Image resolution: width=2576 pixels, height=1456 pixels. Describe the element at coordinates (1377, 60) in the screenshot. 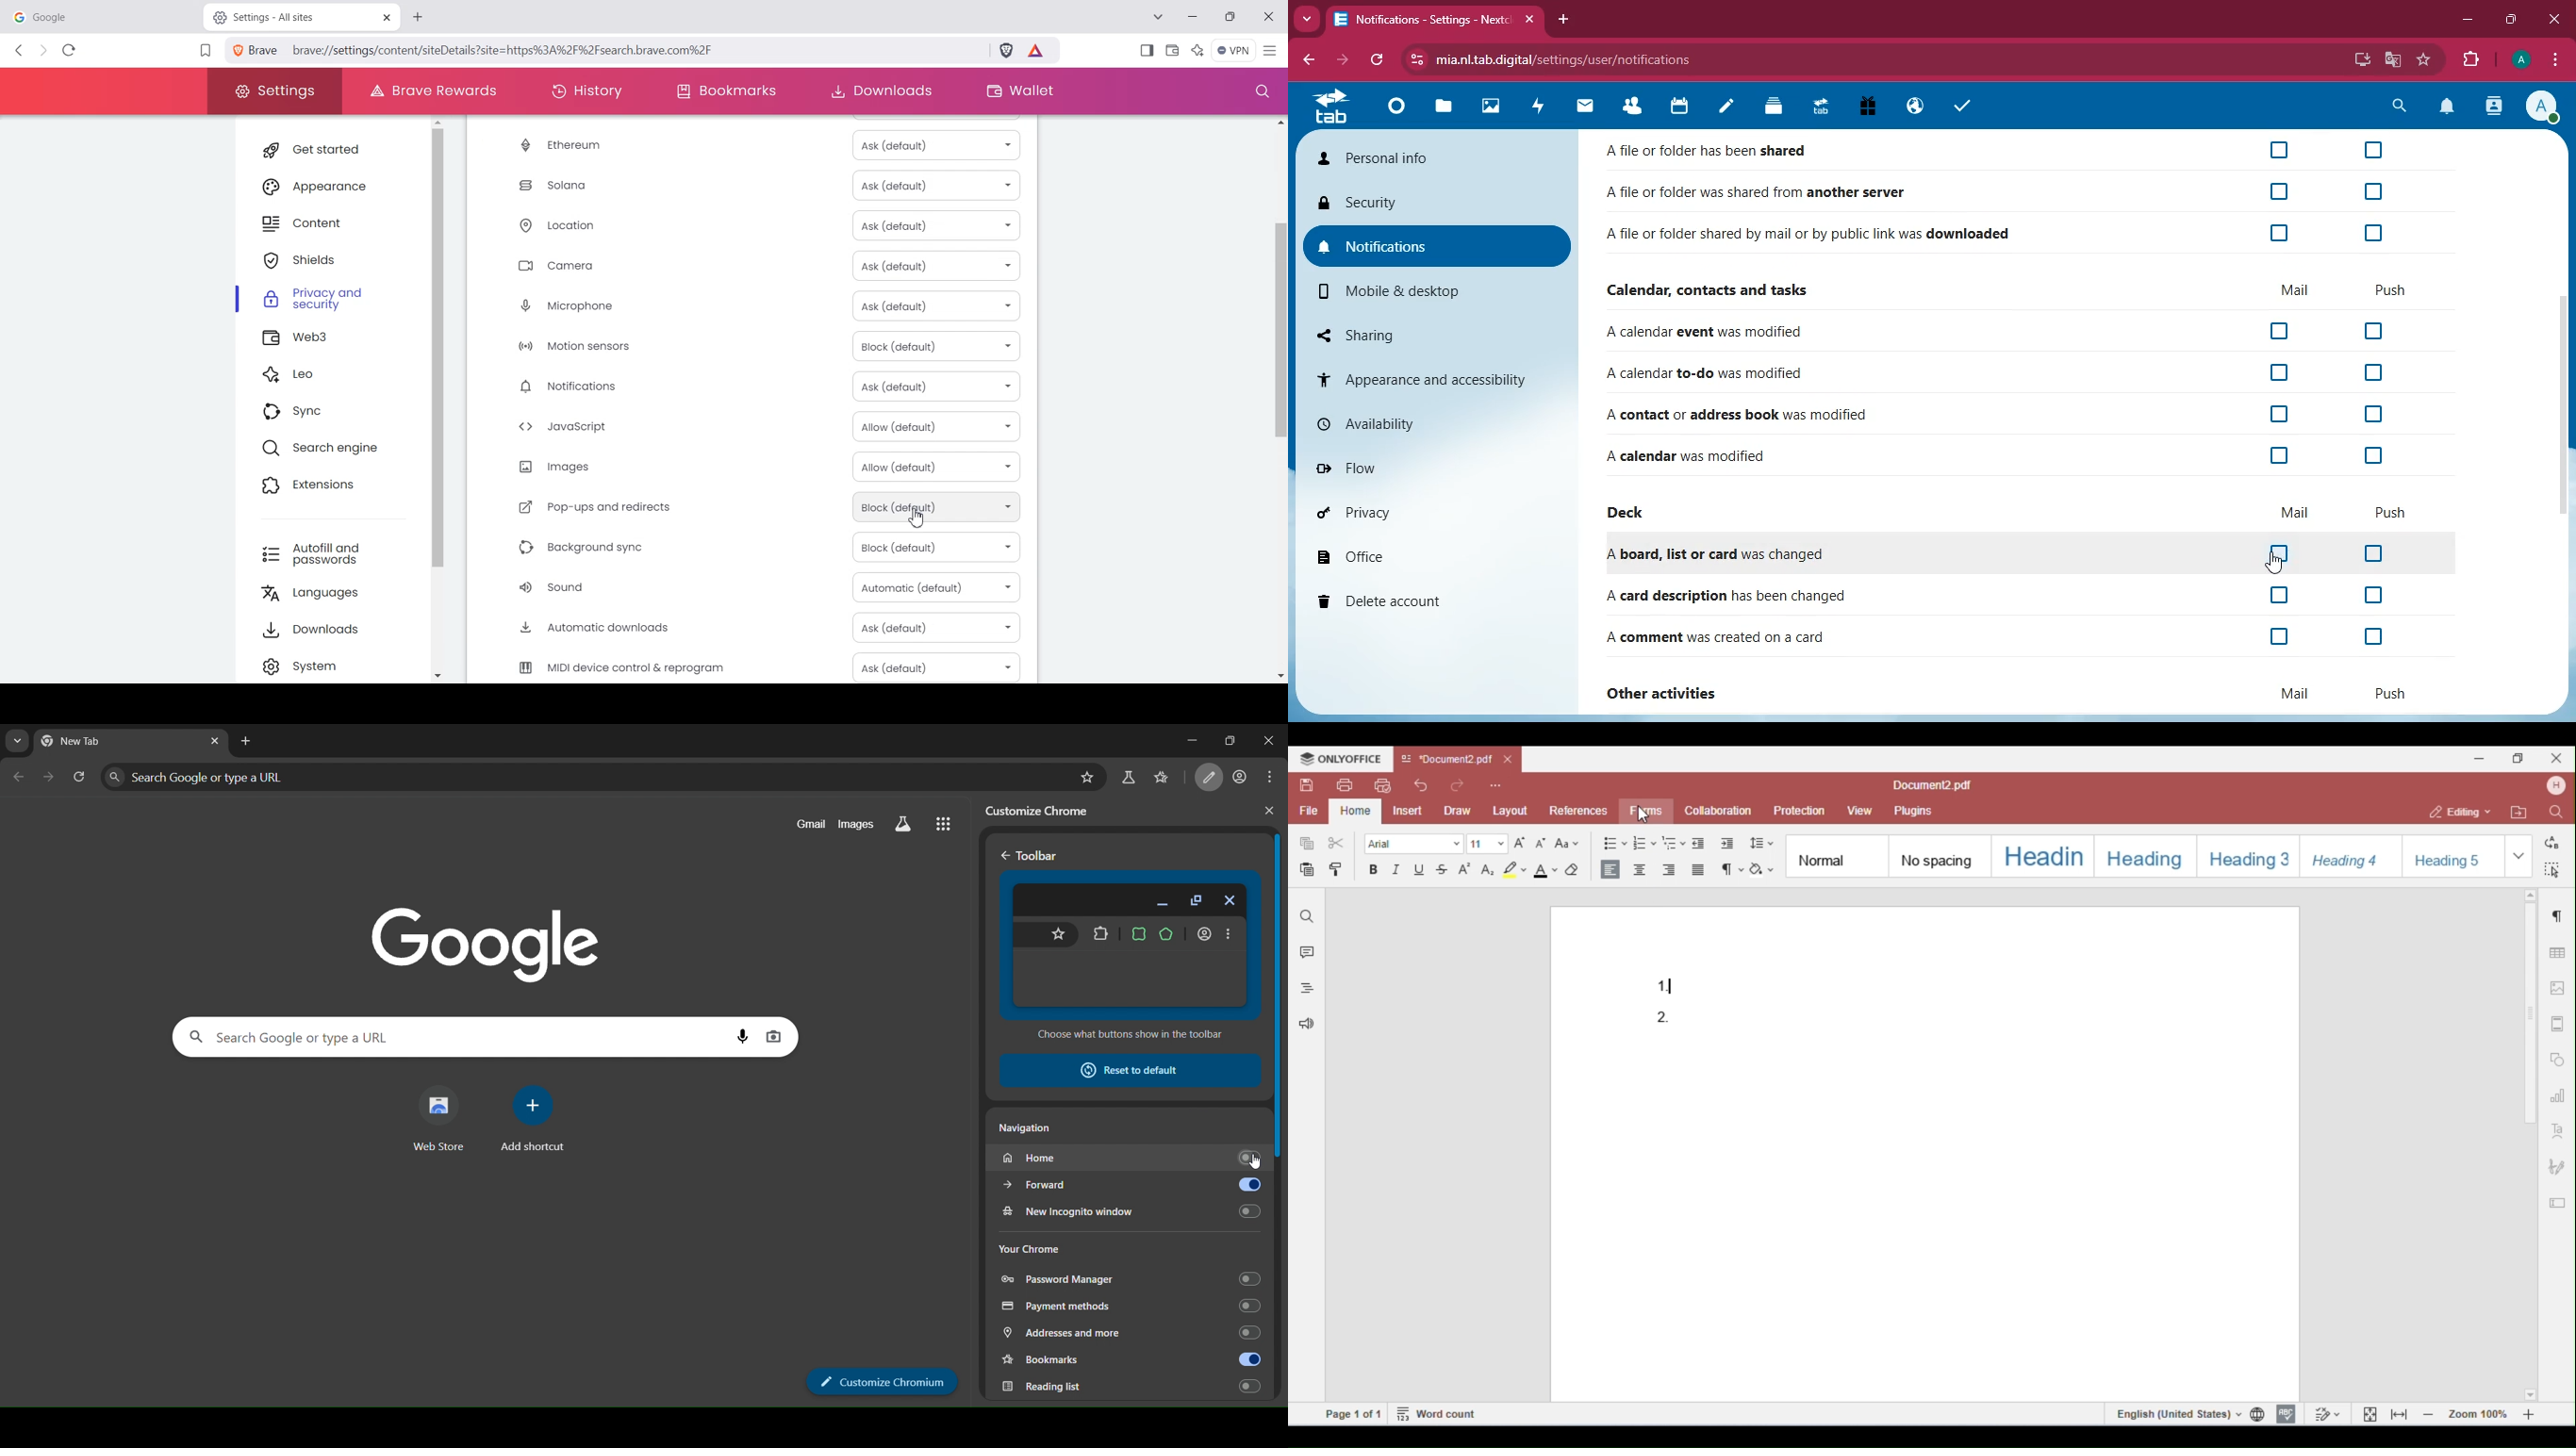

I see `refresh` at that location.